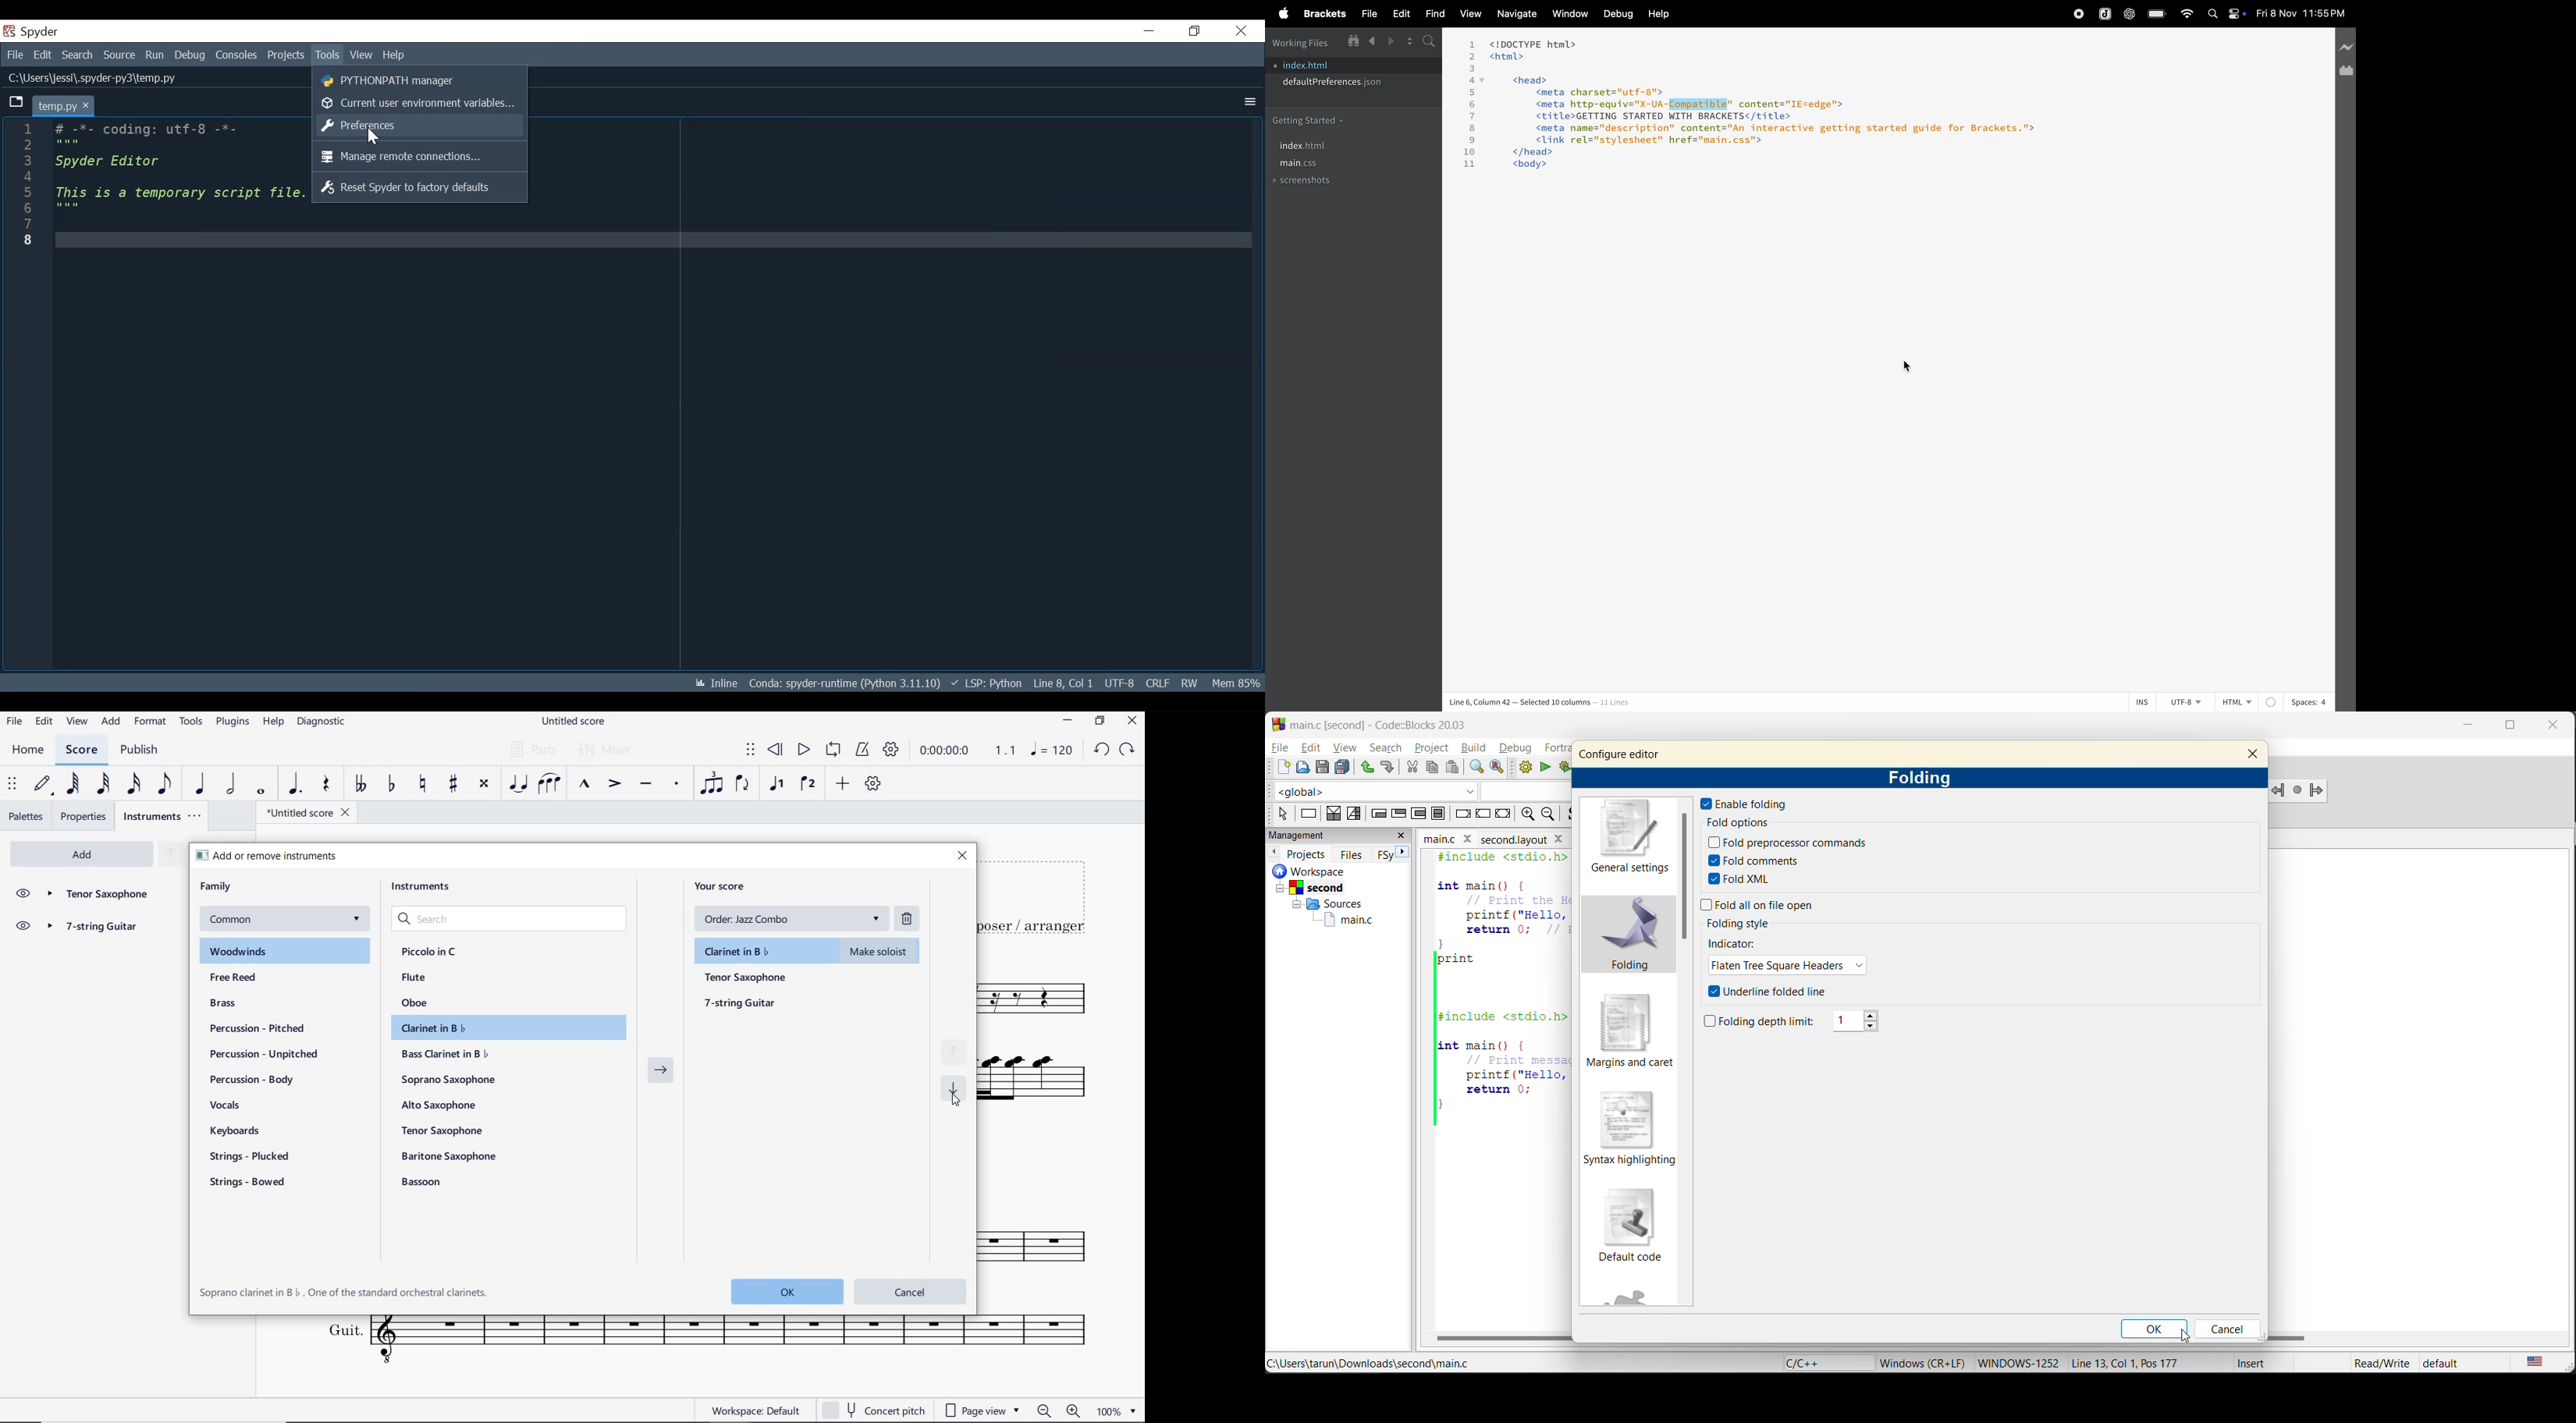  I want to click on main.c, so click(1340, 920).